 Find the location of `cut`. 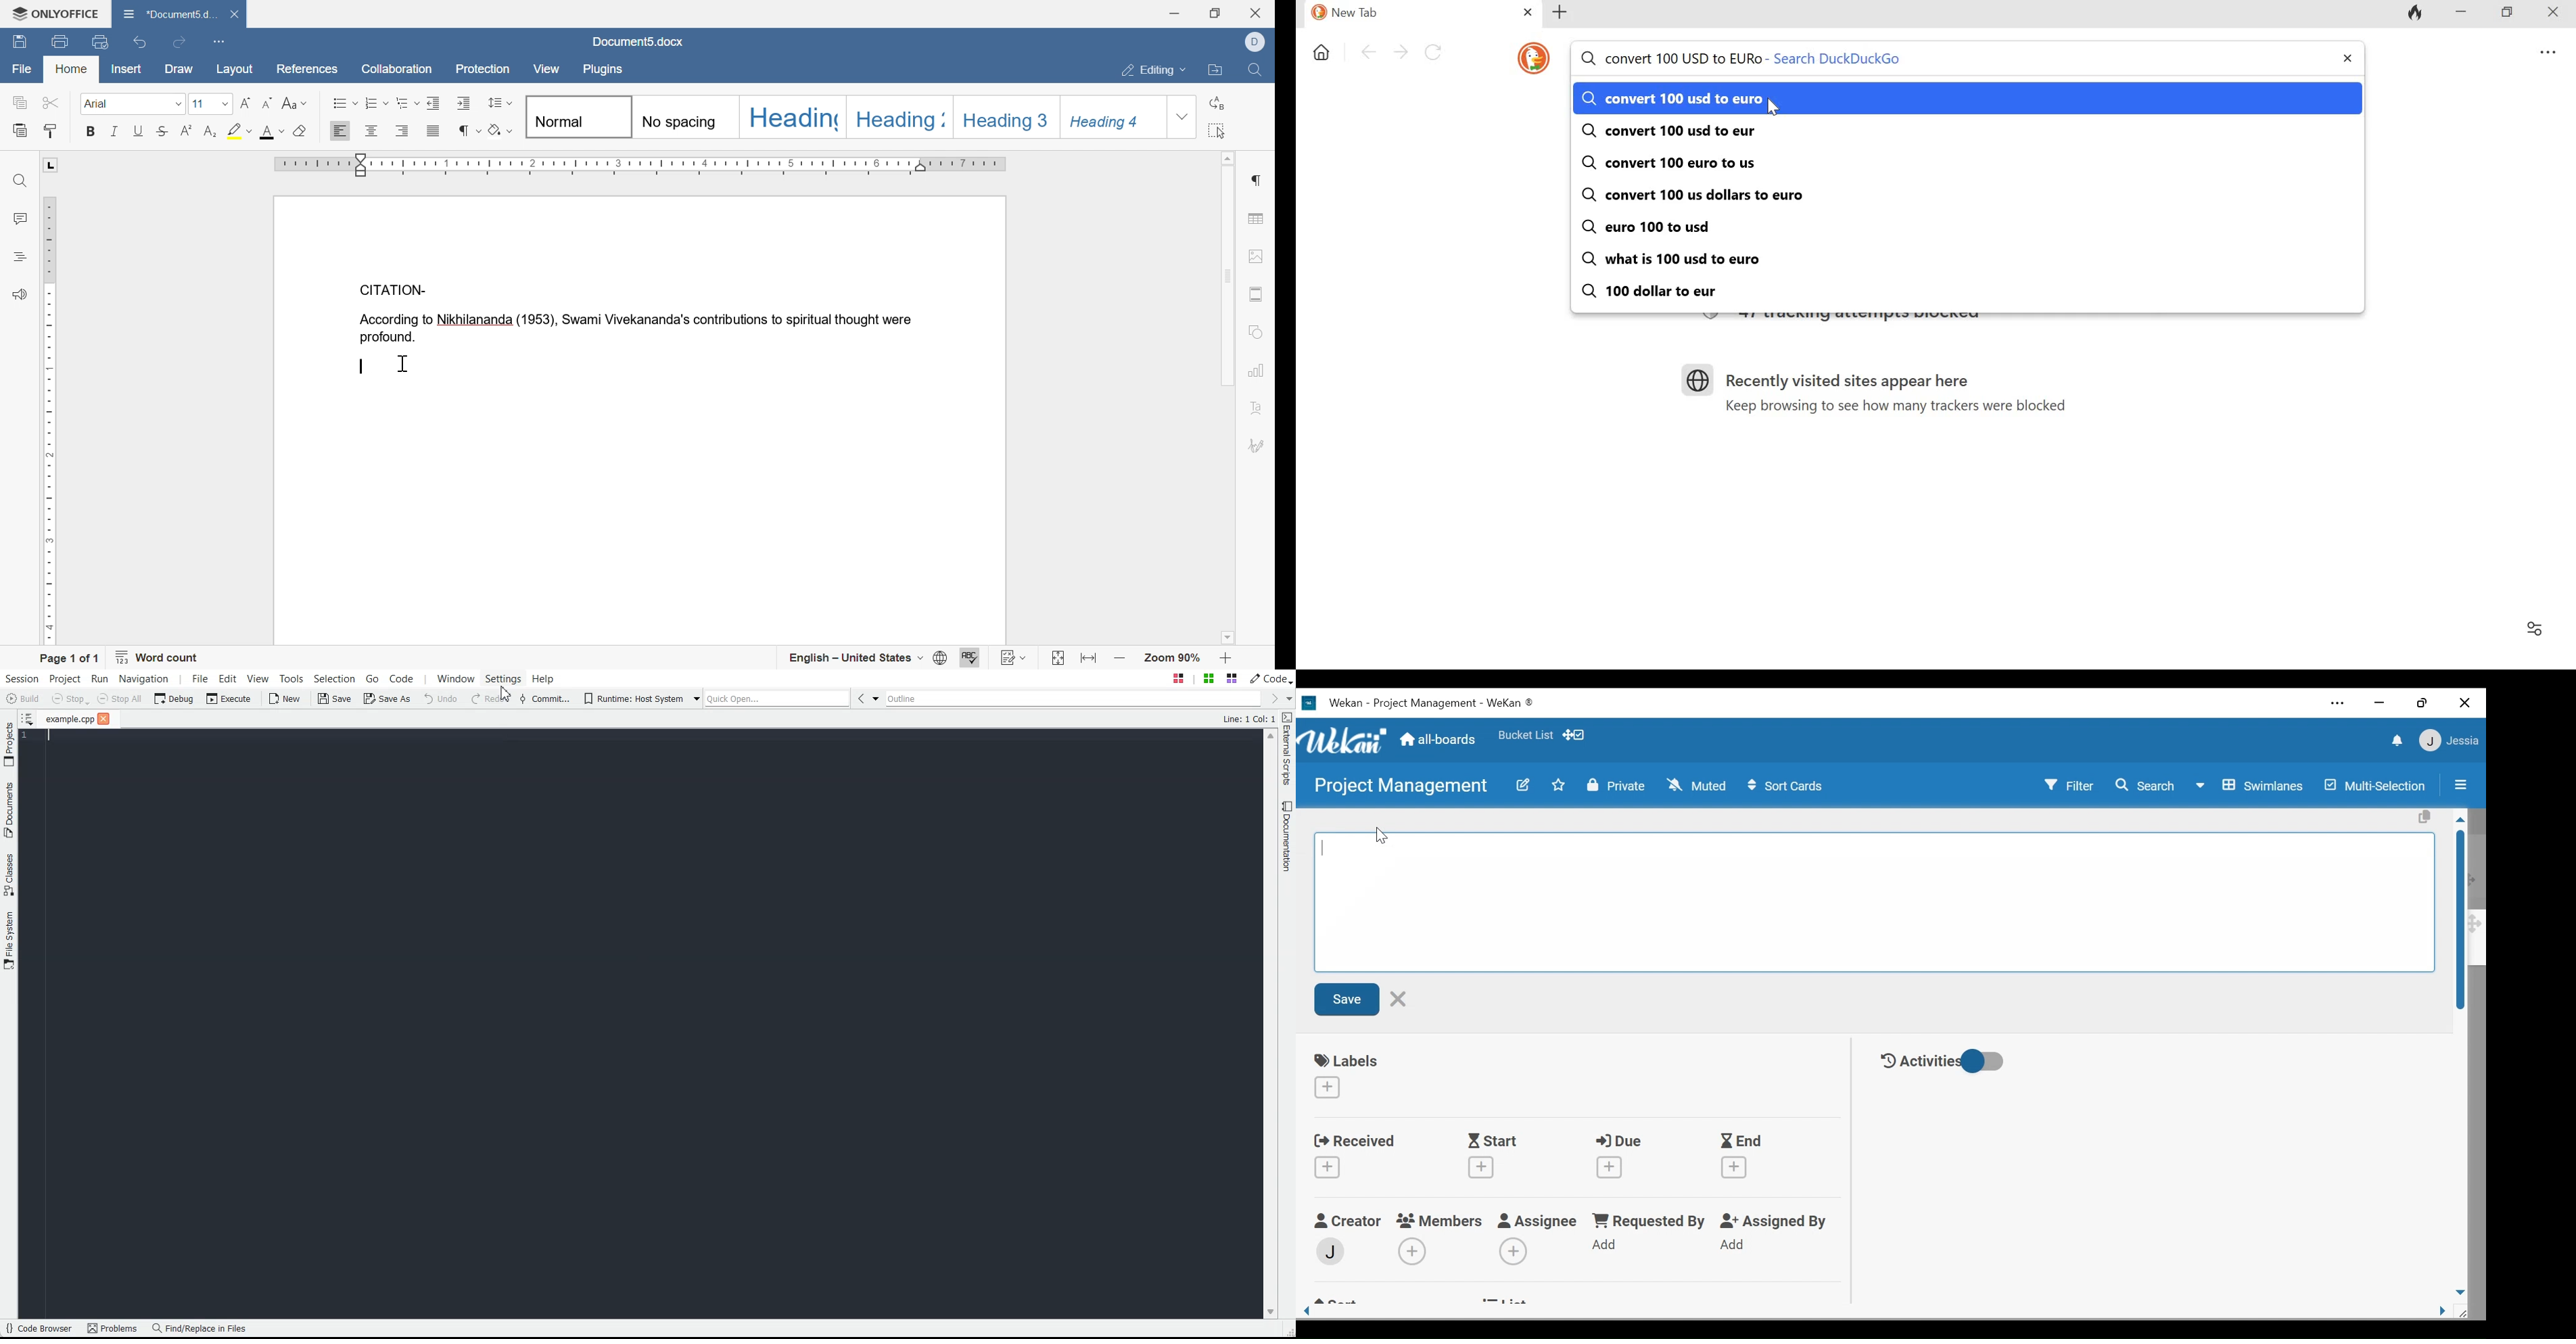

cut is located at coordinates (53, 102).